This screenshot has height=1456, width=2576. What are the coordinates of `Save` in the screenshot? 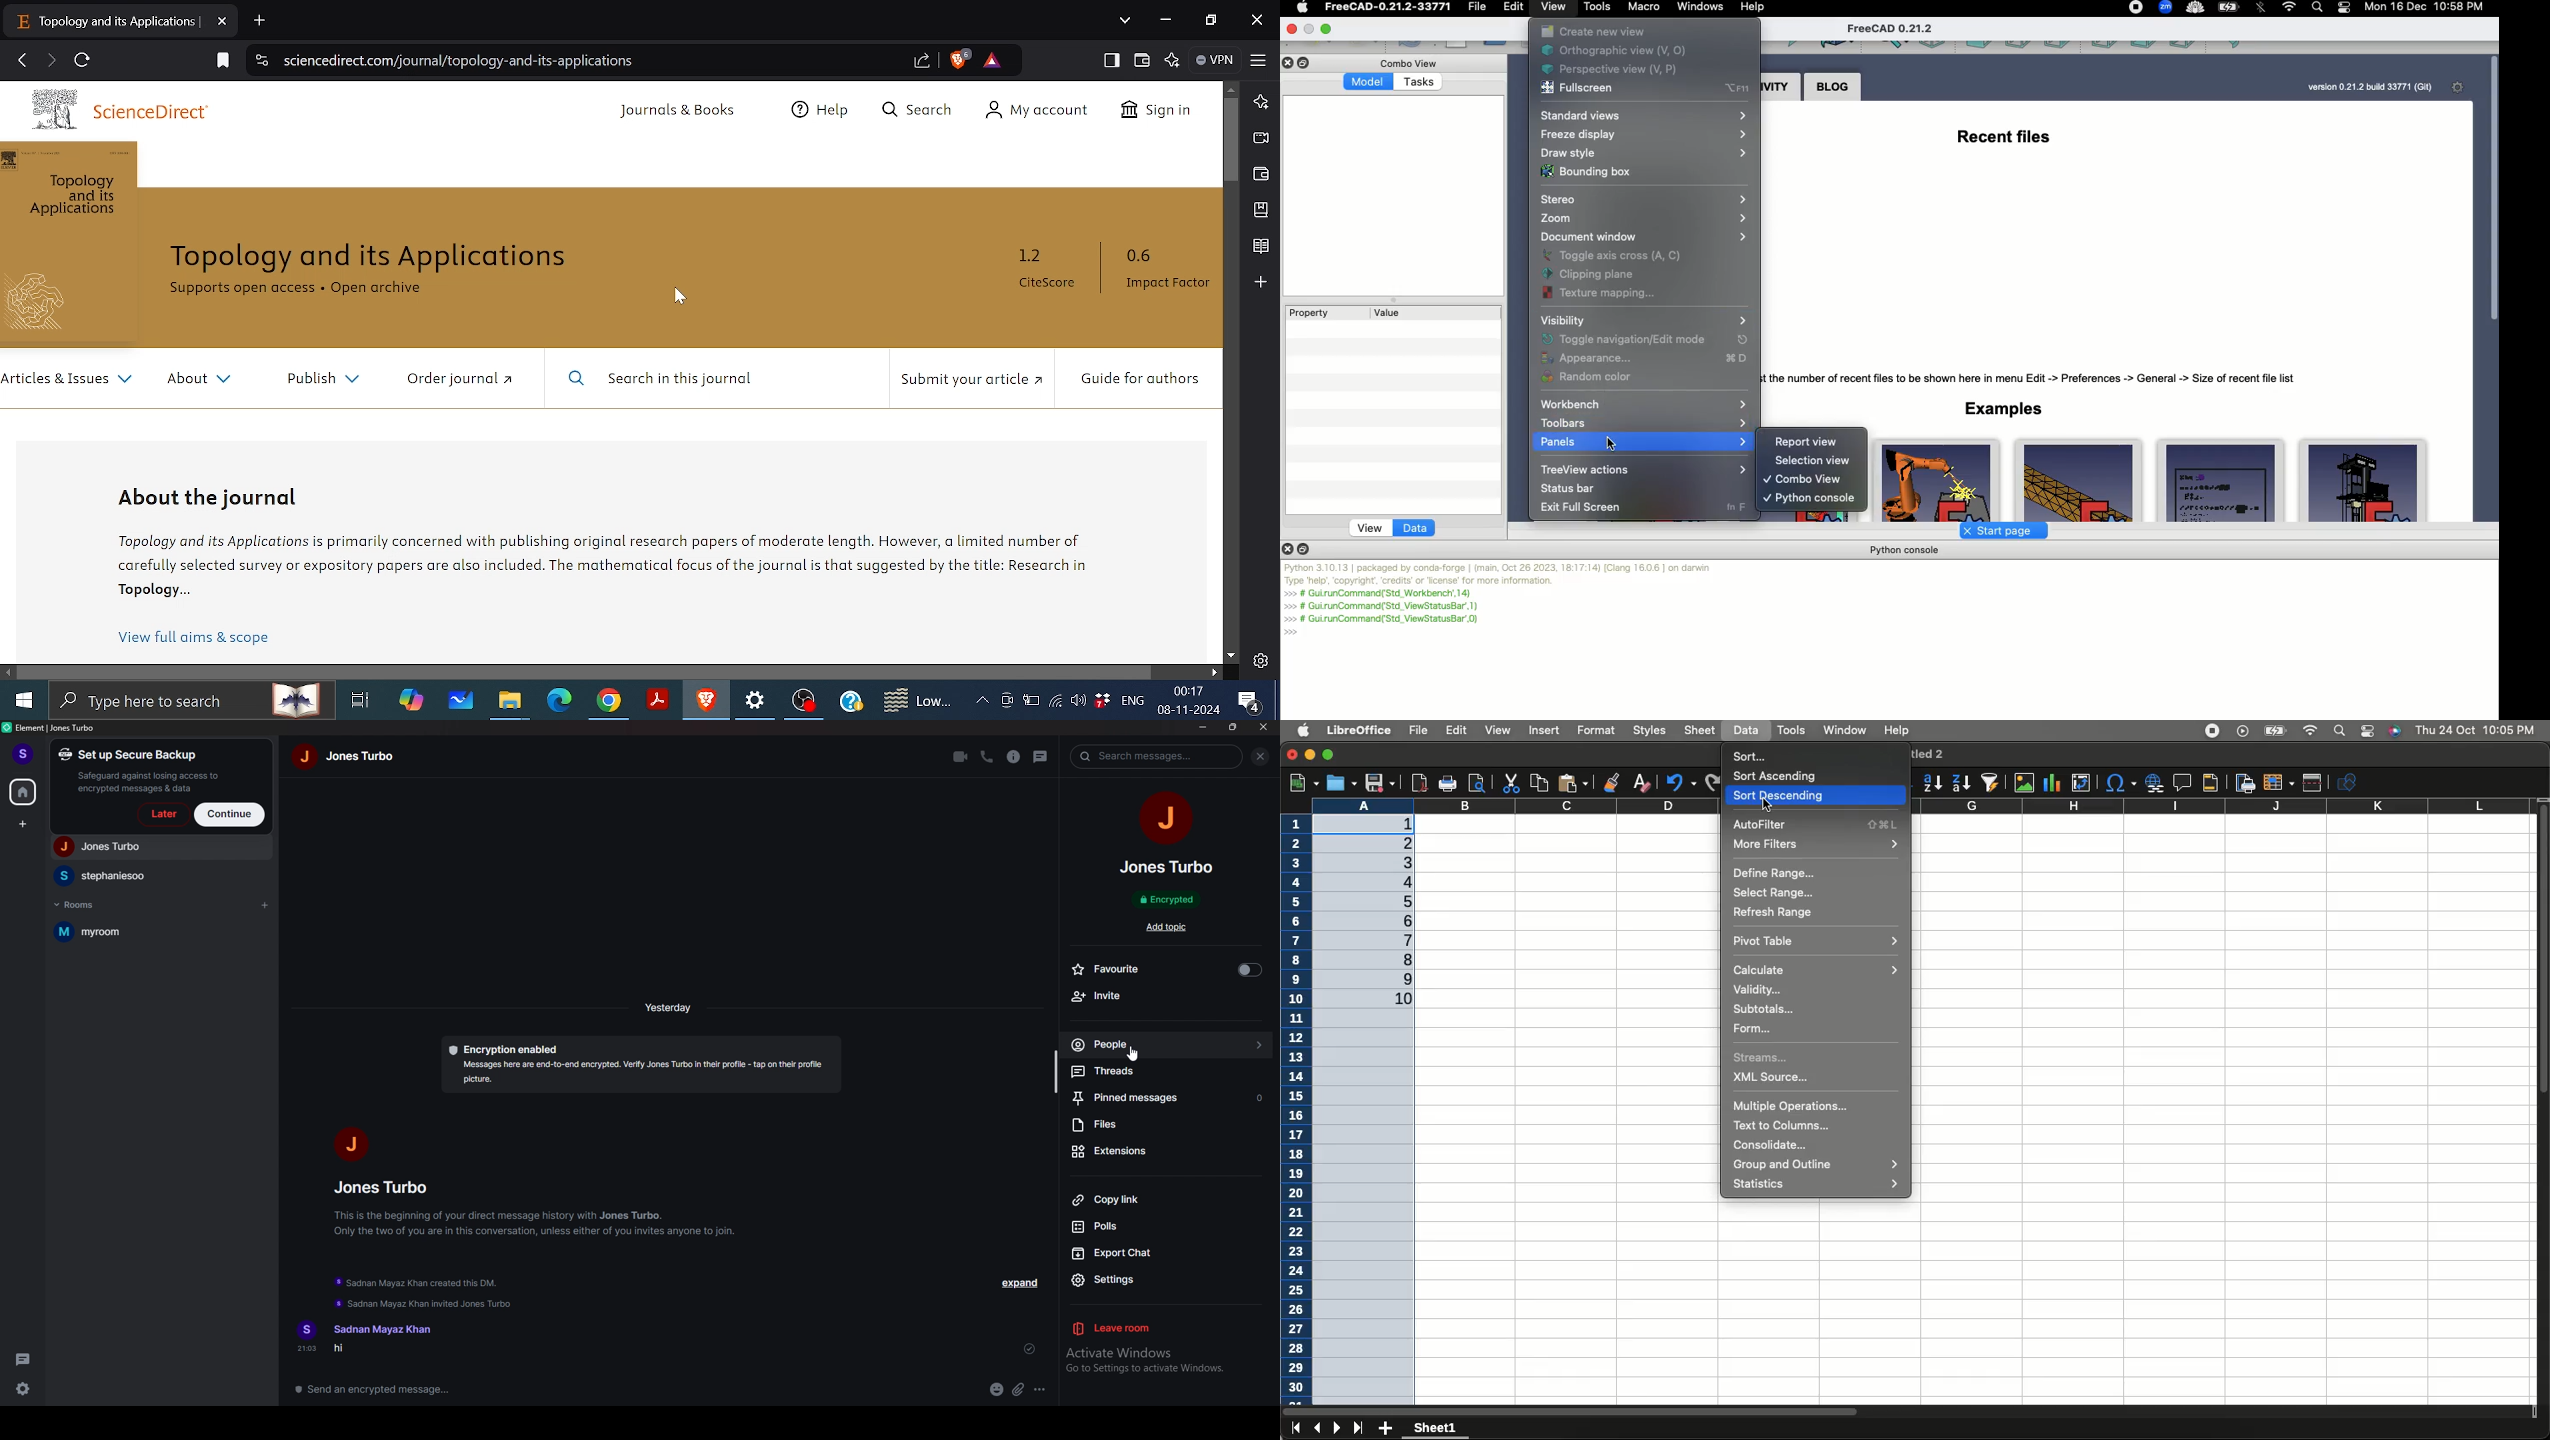 It's located at (1380, 783).